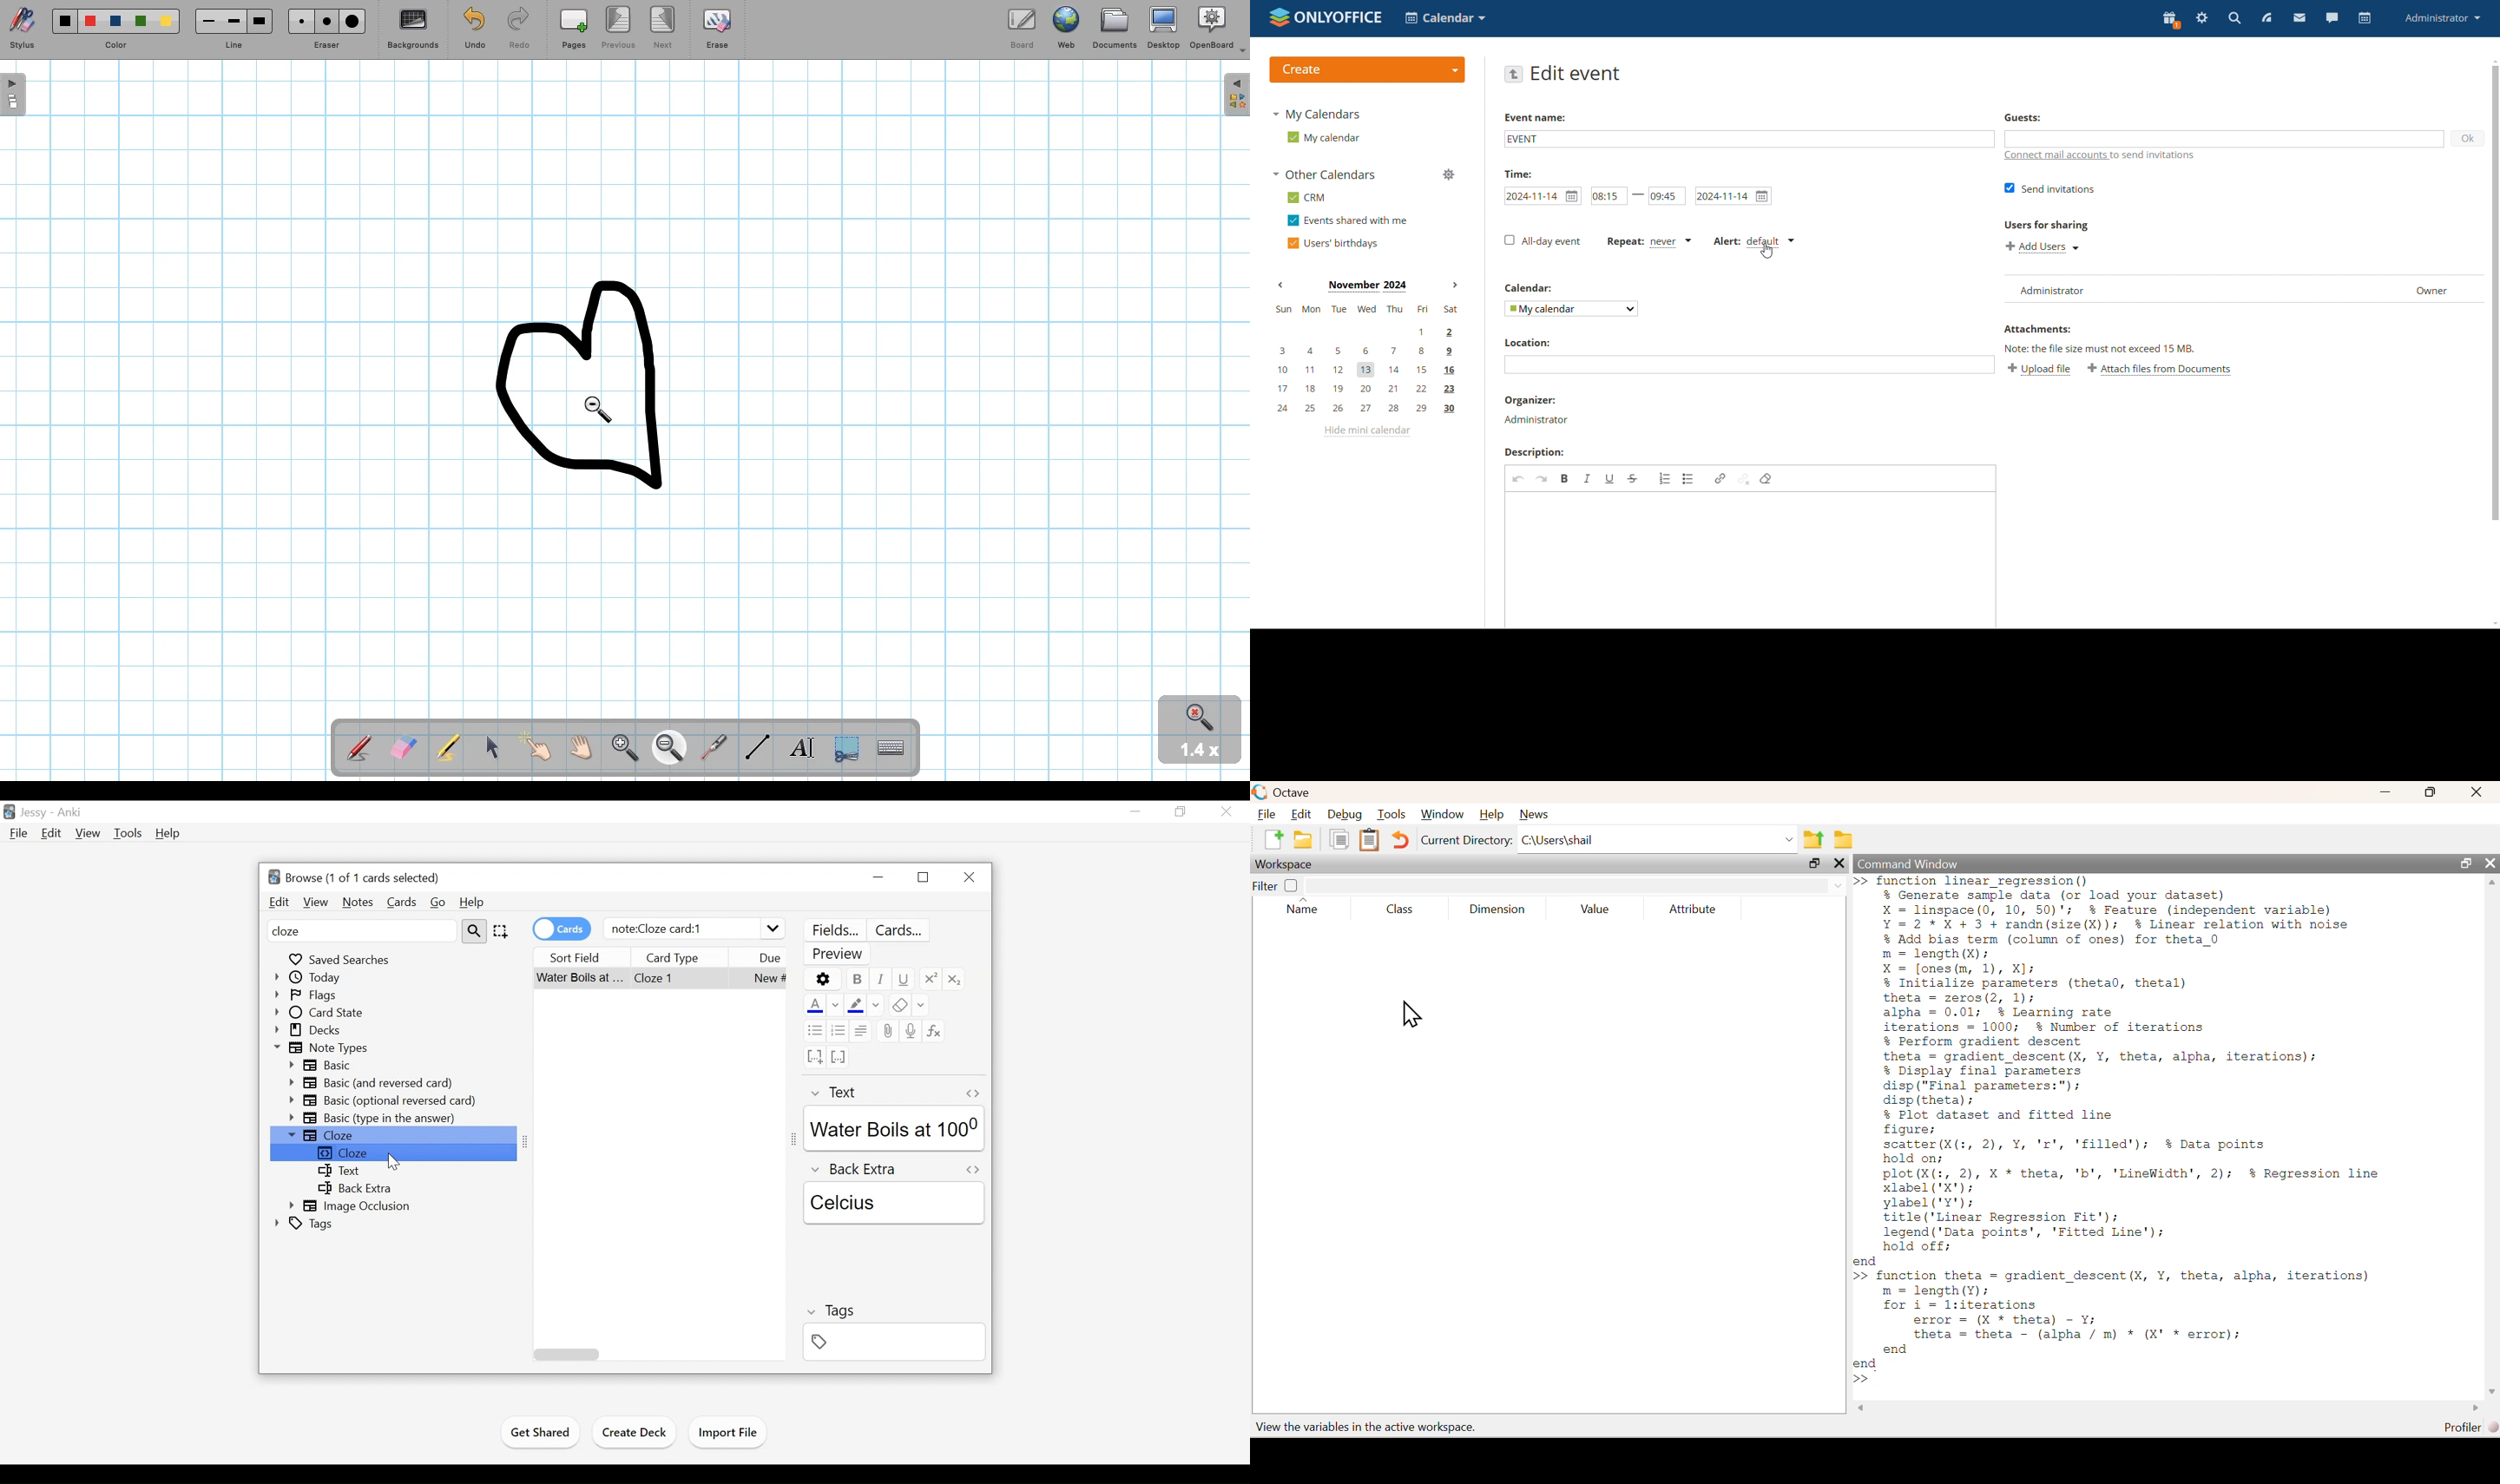 This screenshot has width=2520, height=1484. Describe the element at coordinates (439, 902) in the screenshot. I see `Go` at that location.